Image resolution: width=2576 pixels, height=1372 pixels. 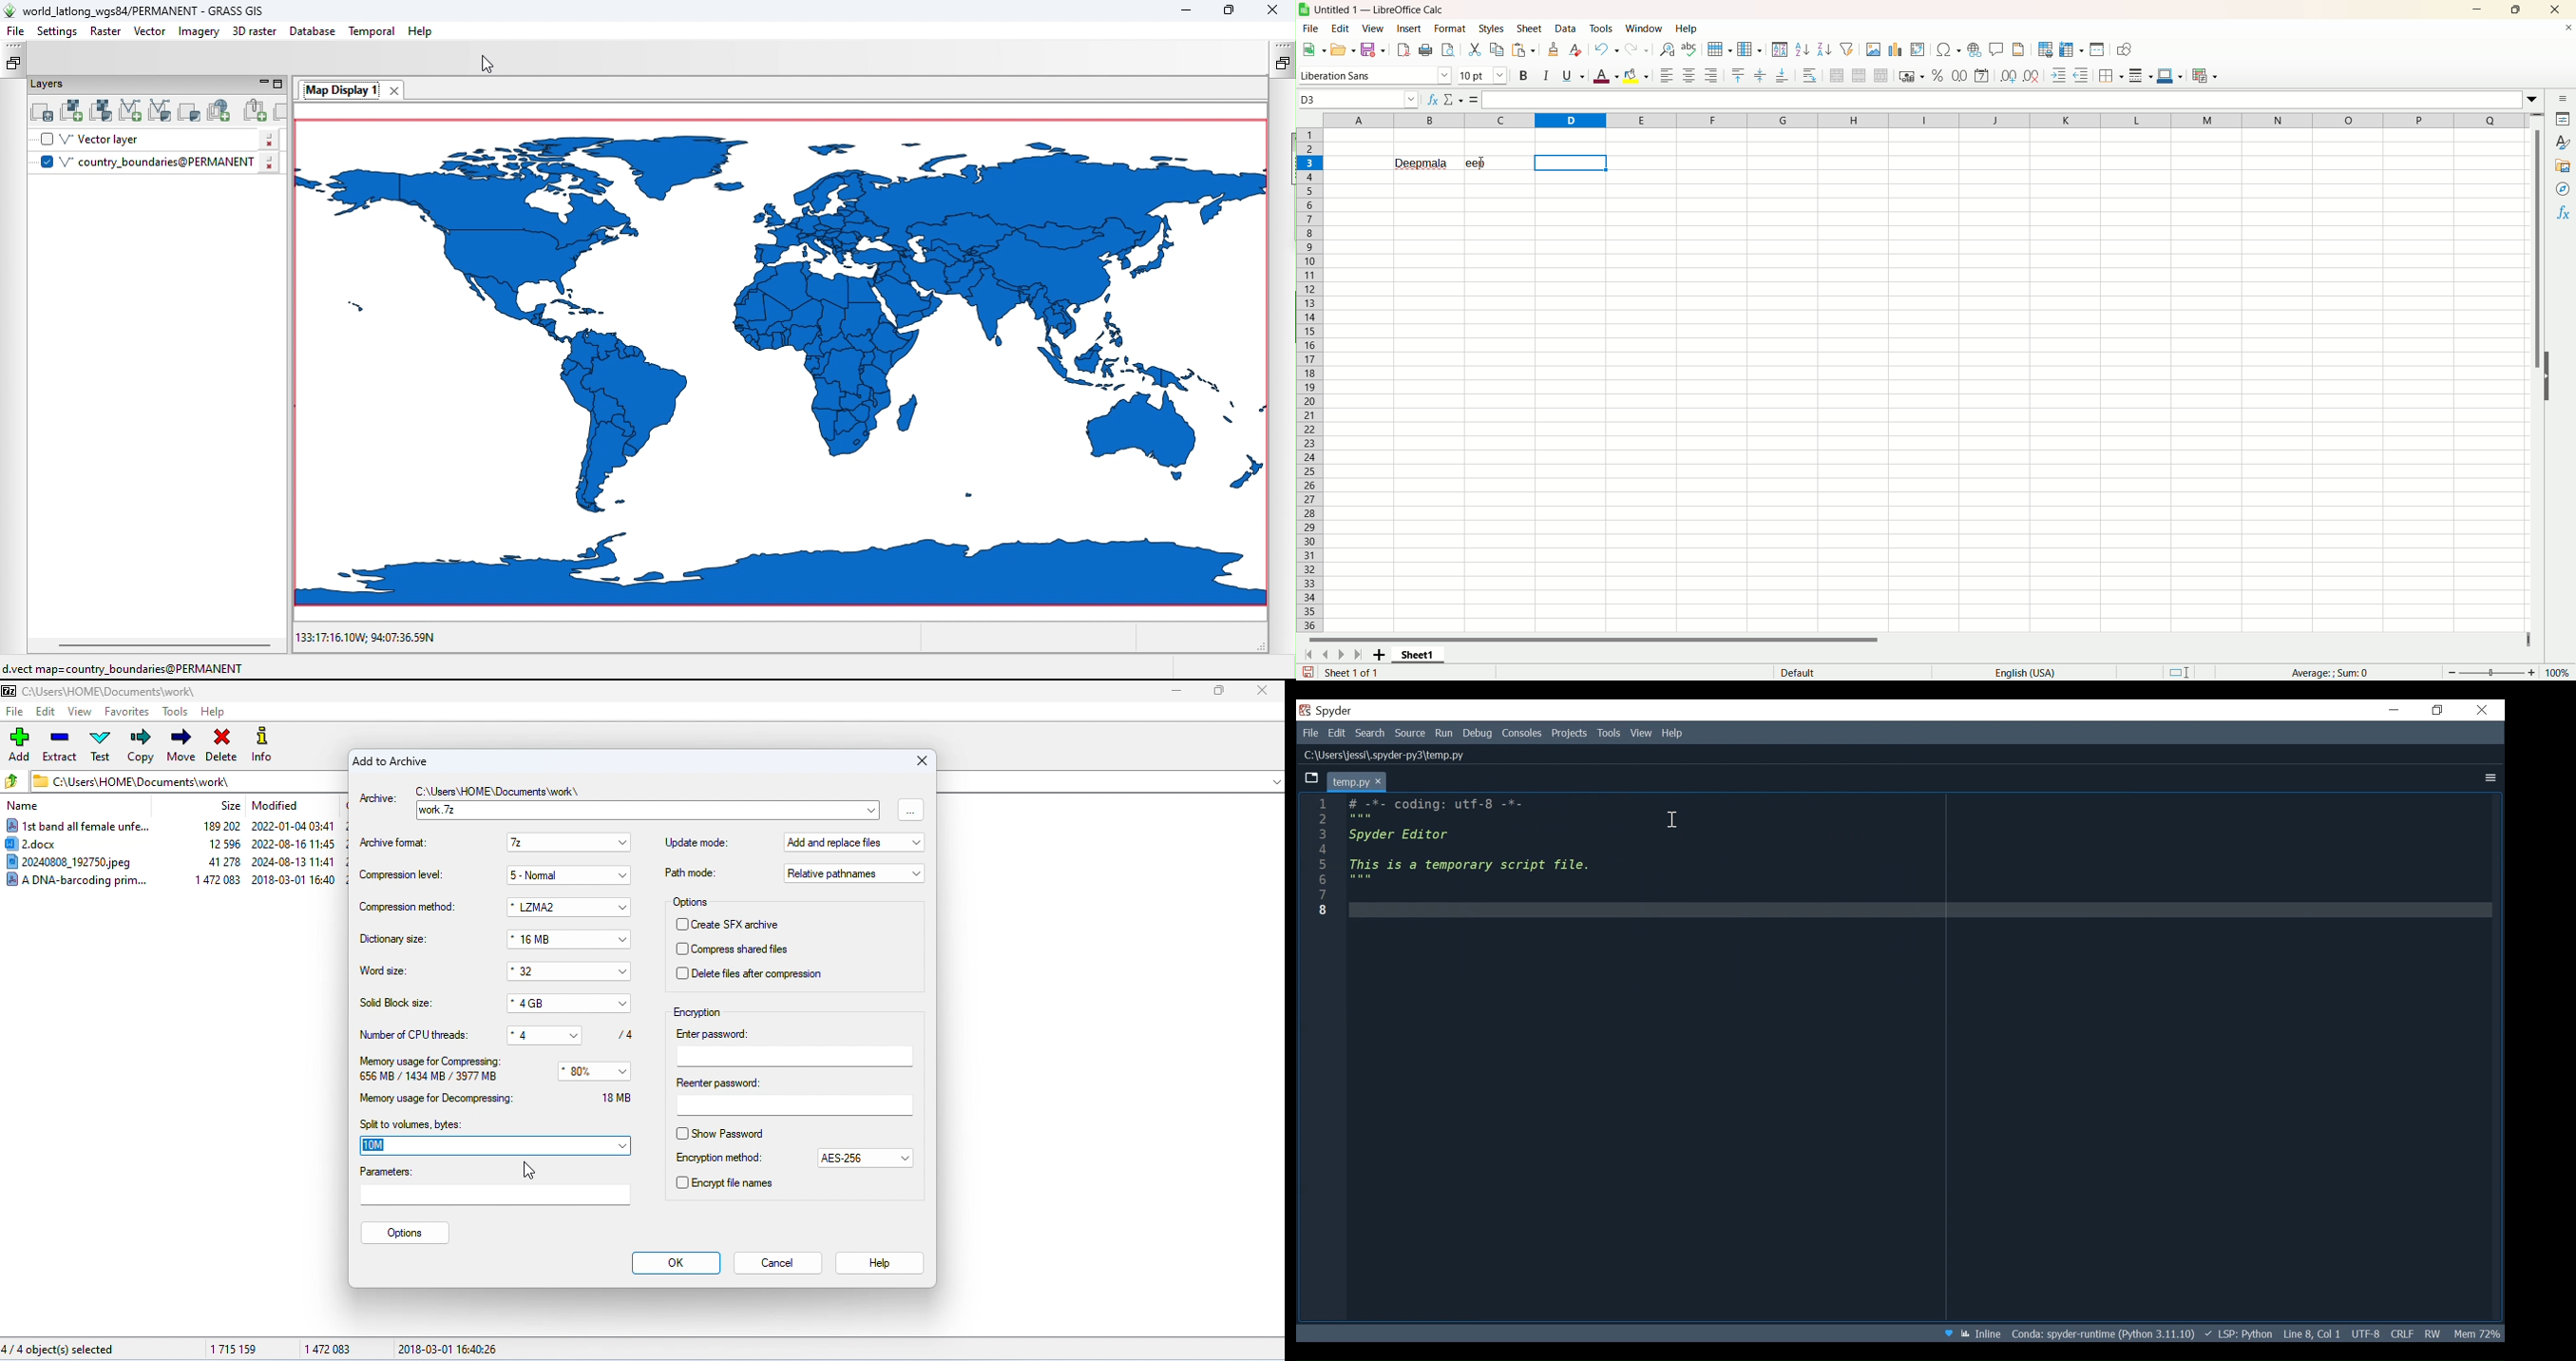 What do you see at coordinates (1825, 47) in the screenshot?
I see `Sort decending` at bounding box center [1825, 47].